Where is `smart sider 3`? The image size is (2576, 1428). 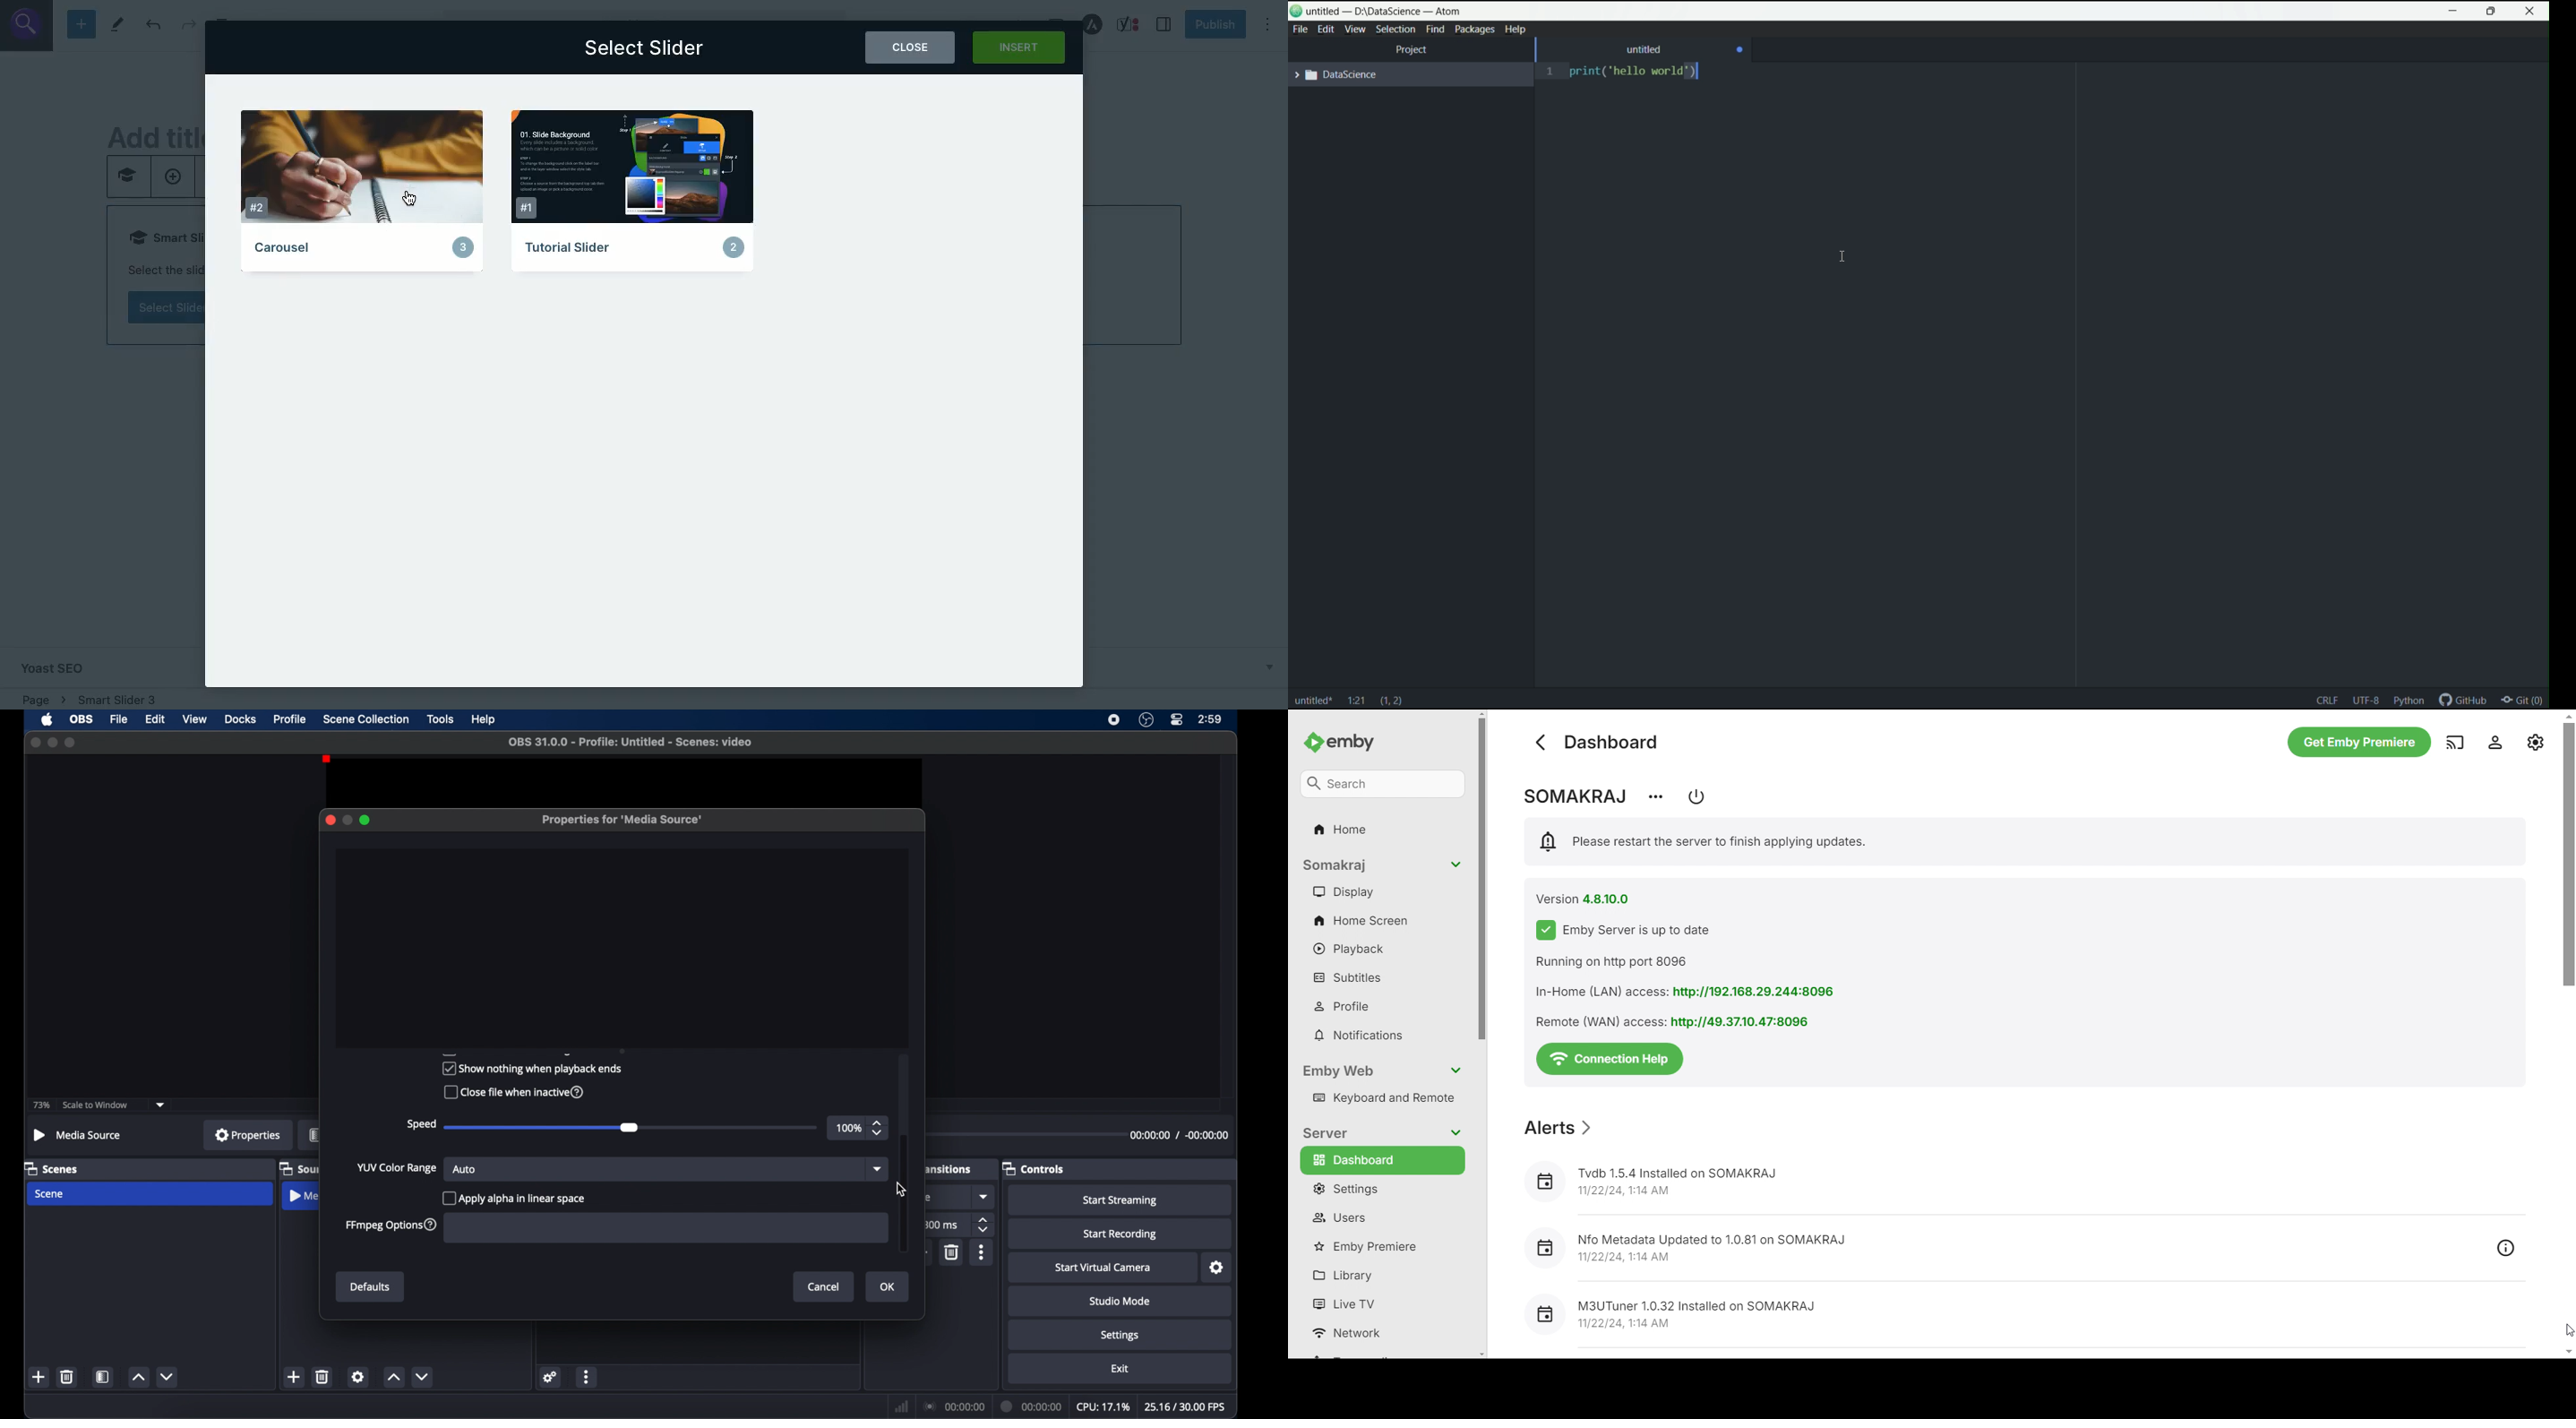 smart sider 3 is located at coordinates (116, 696).